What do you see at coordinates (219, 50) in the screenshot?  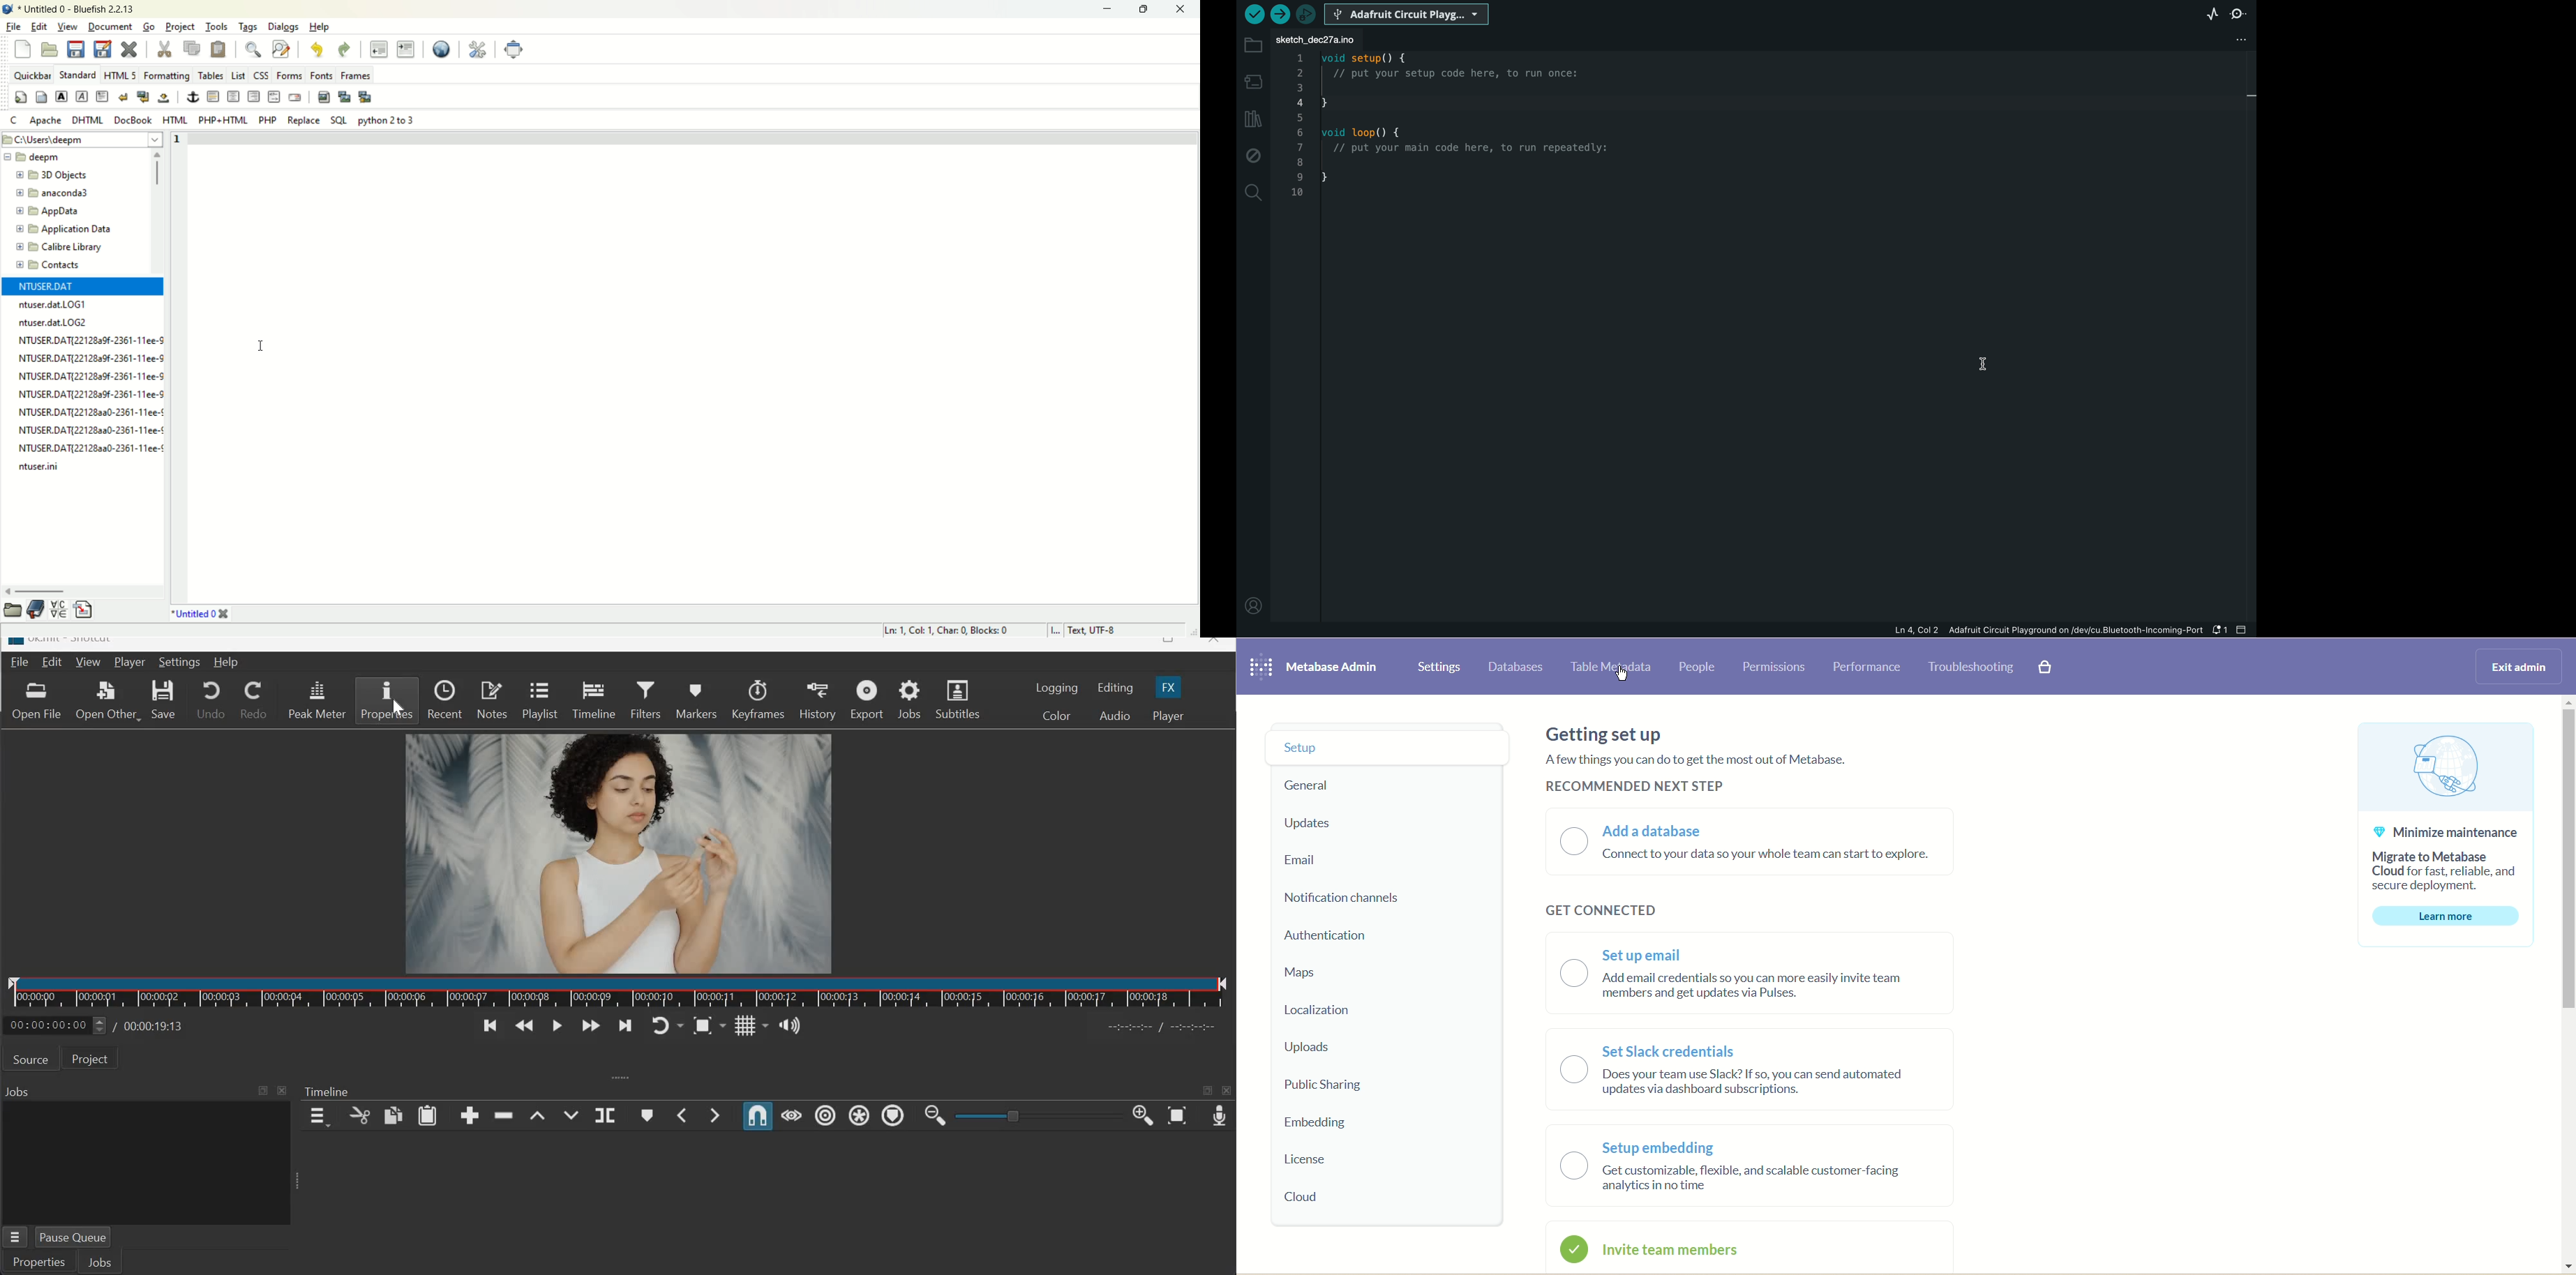 I see `paste` at bounding box center [219, 50].